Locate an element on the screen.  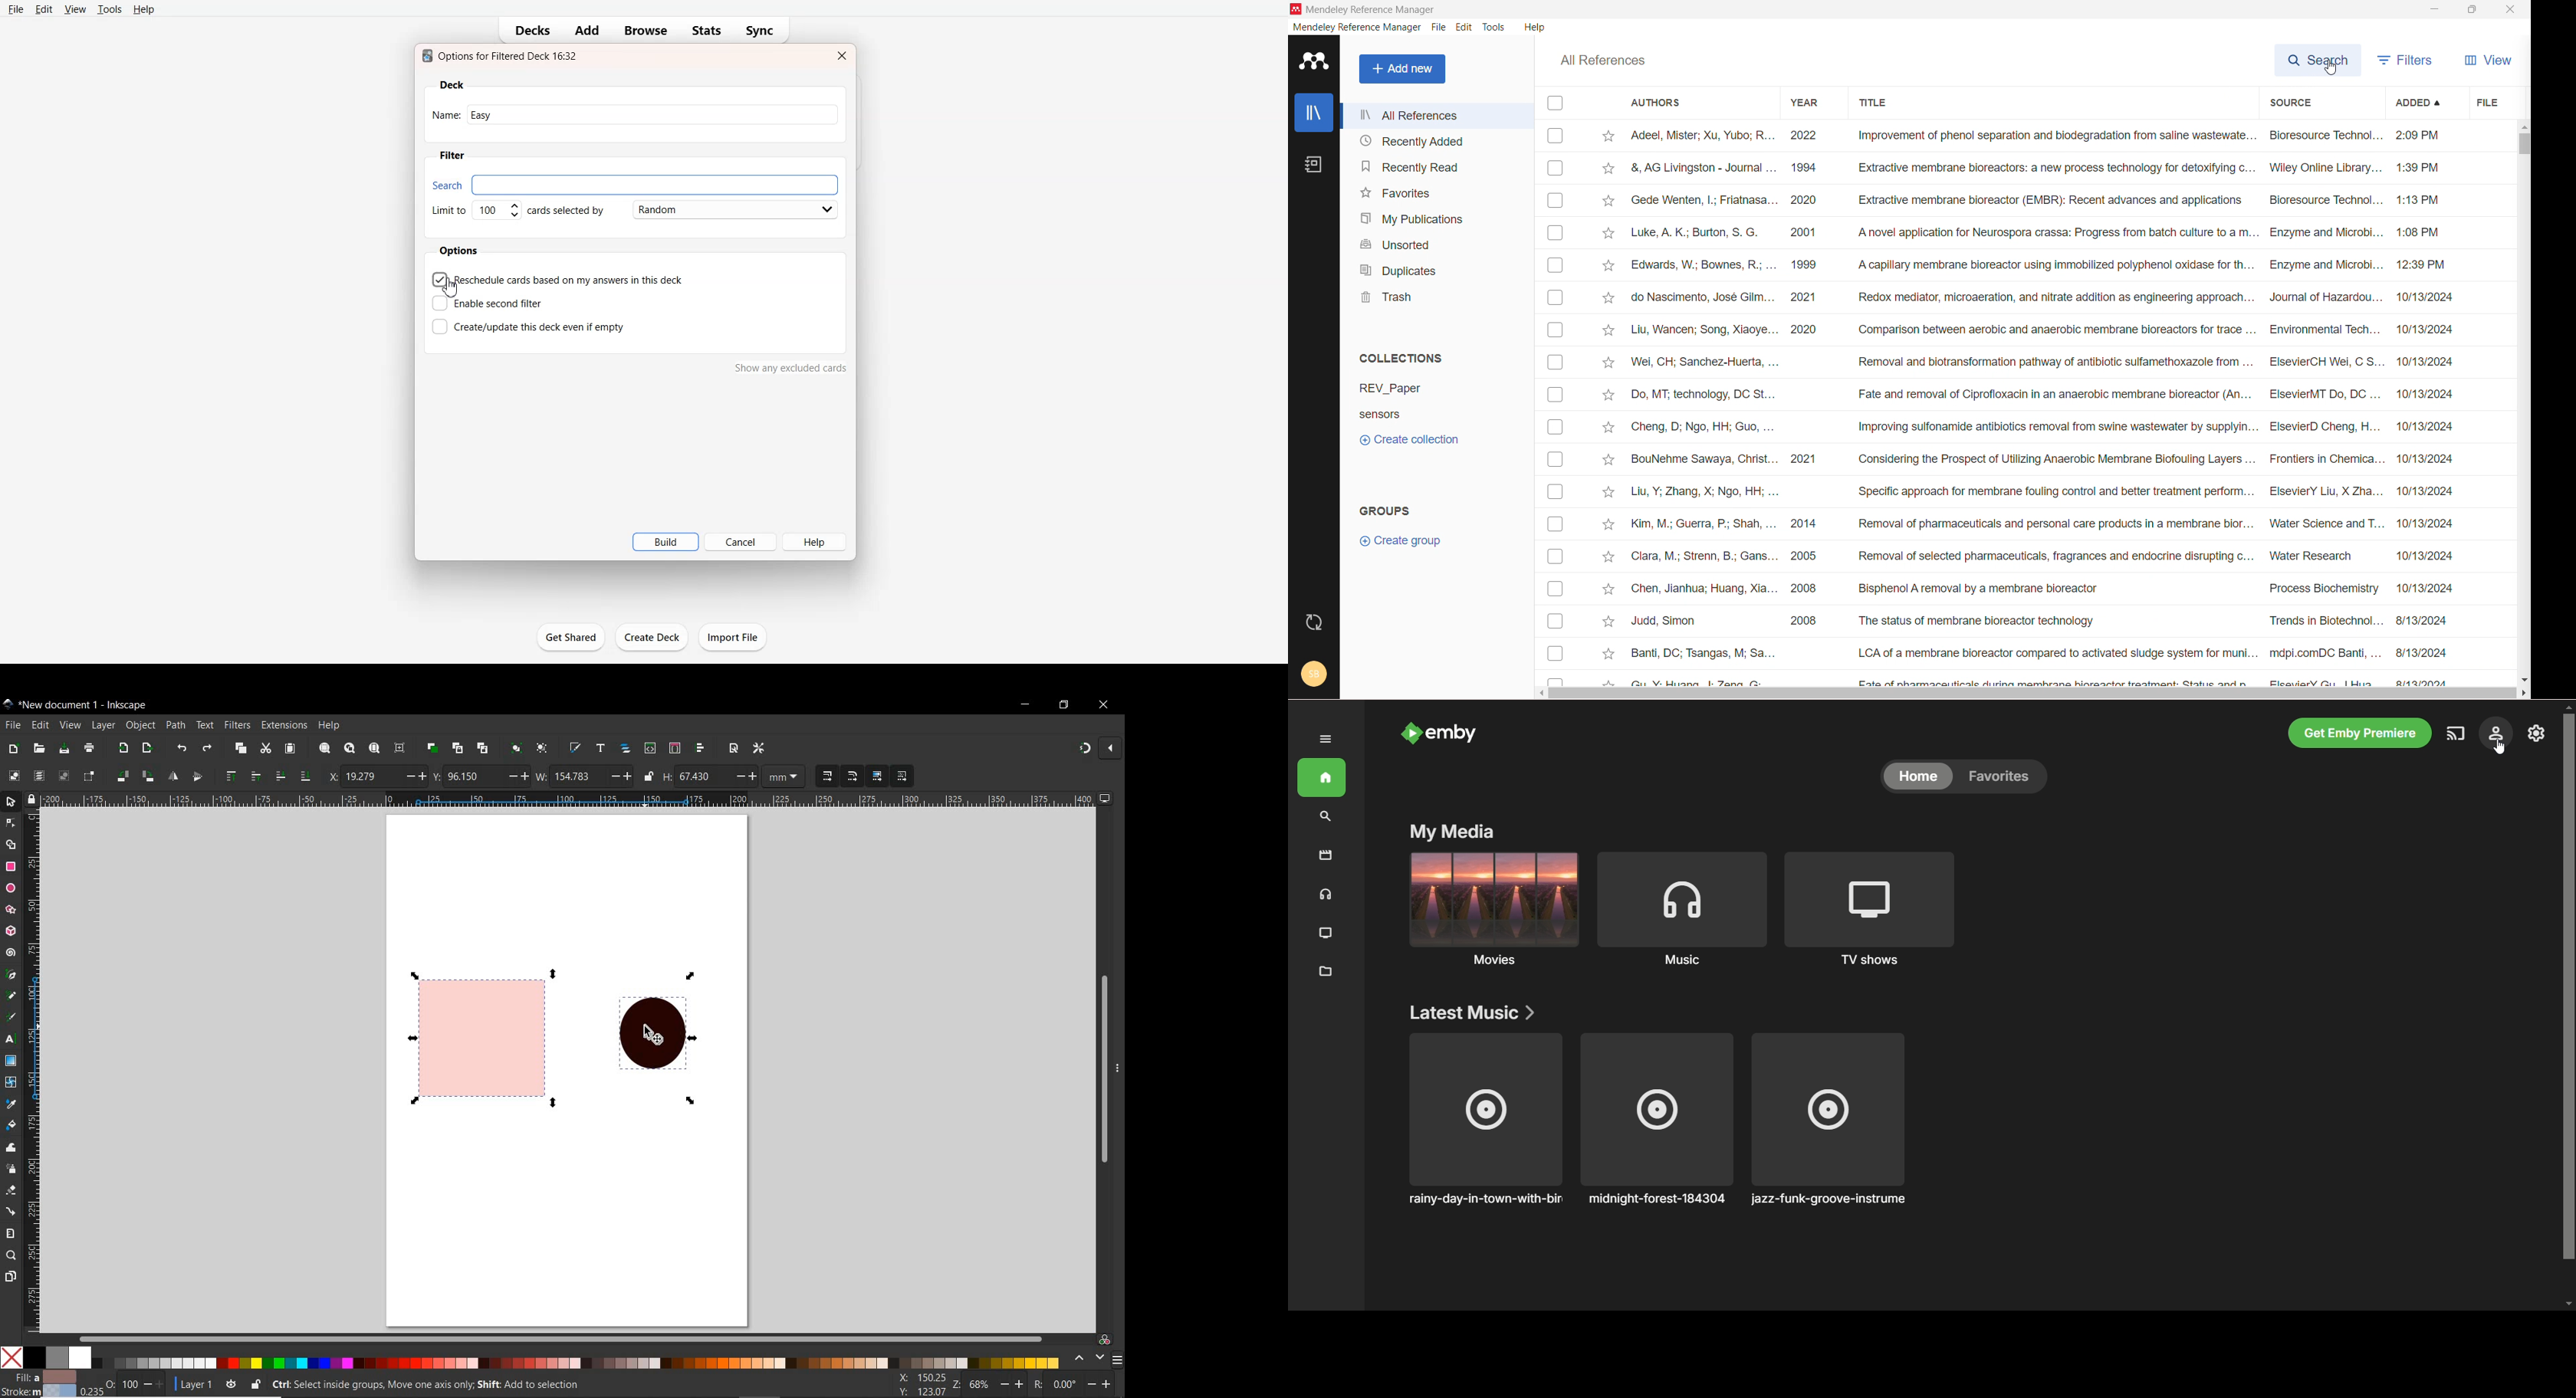
zoom page is located at coordinates (374, 747).